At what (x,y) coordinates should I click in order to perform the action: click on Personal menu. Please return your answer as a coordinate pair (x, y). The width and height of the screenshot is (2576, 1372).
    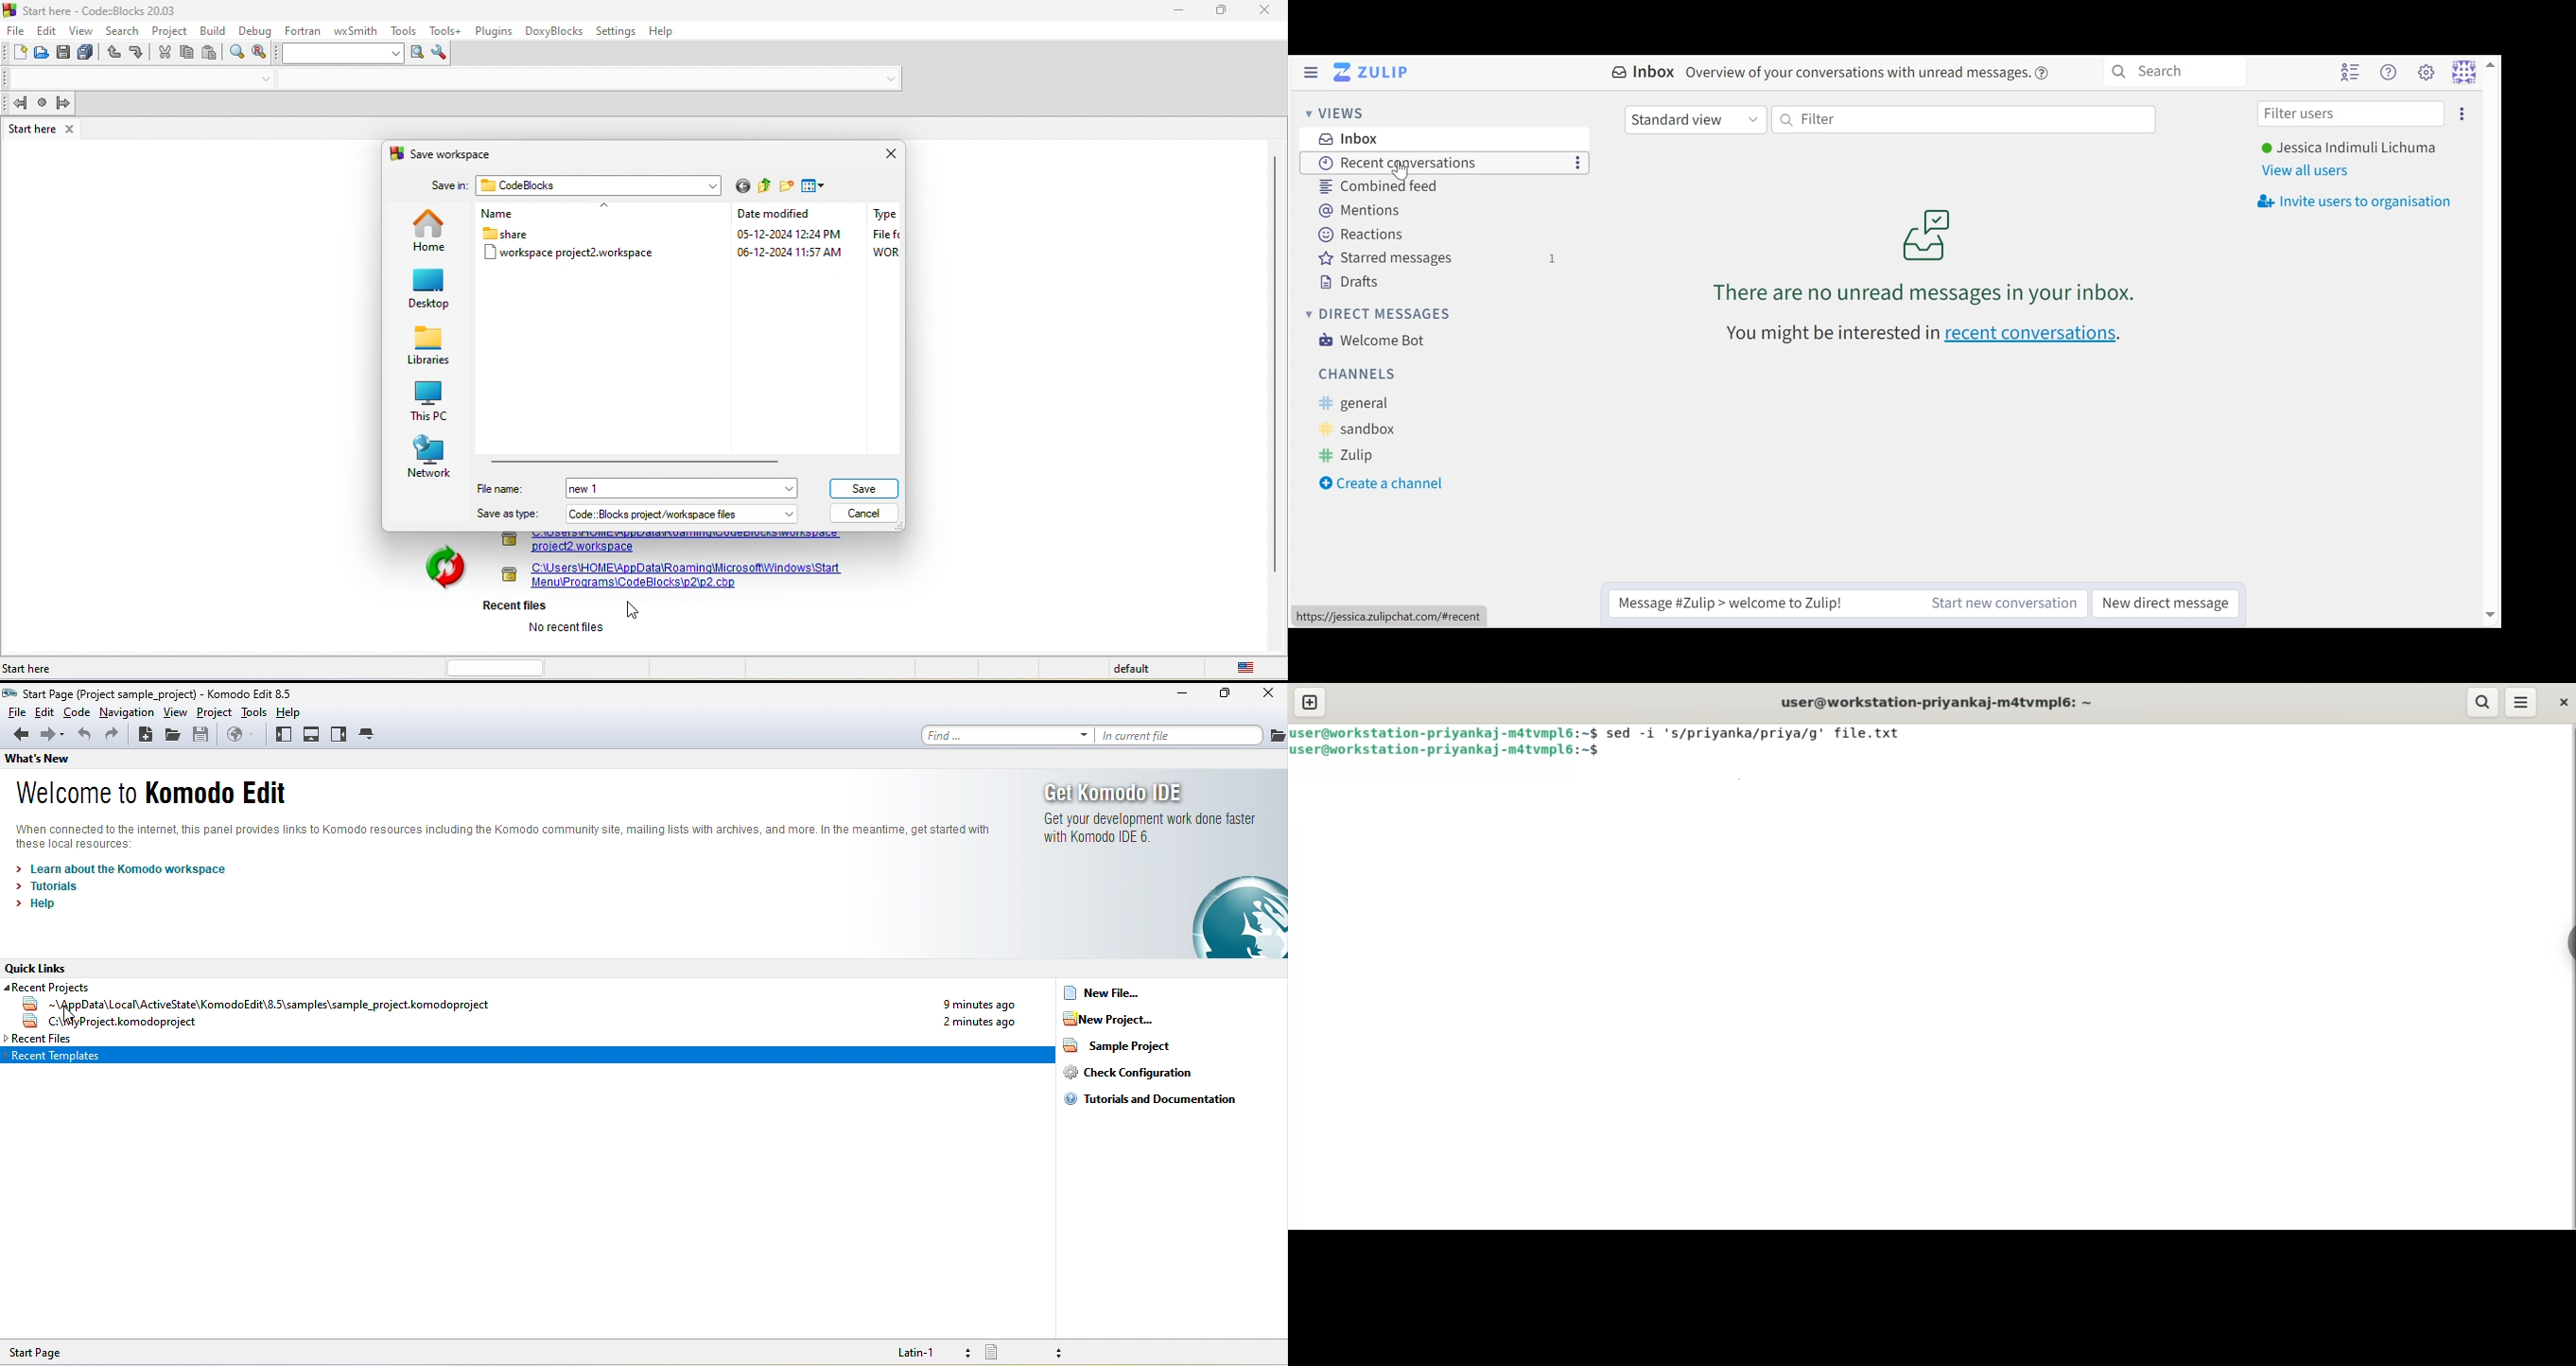
    Looking at the image, I should click on (2473, 71).